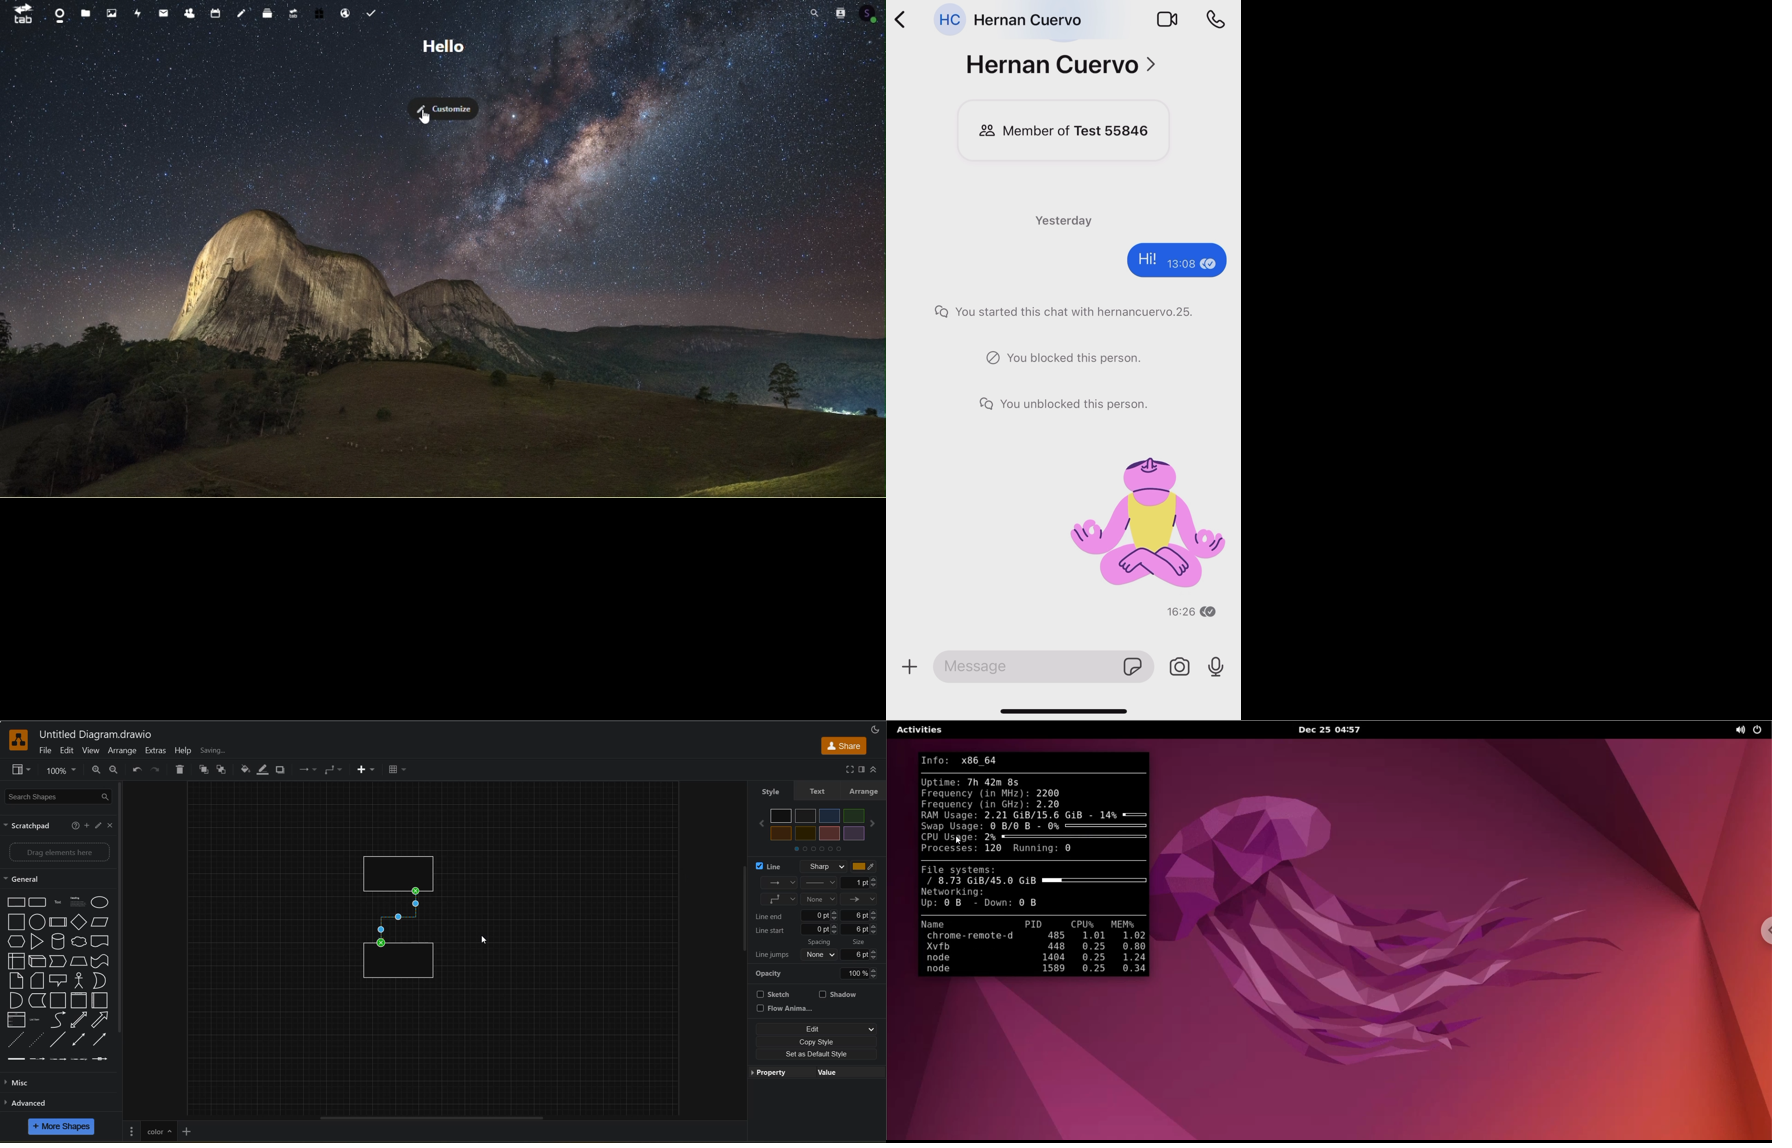 This screenshot has width=1792, height=1148. What do you see at coordinates (138, 770) in the screenshot?
I see `undo` at bounding box center [138, 770].